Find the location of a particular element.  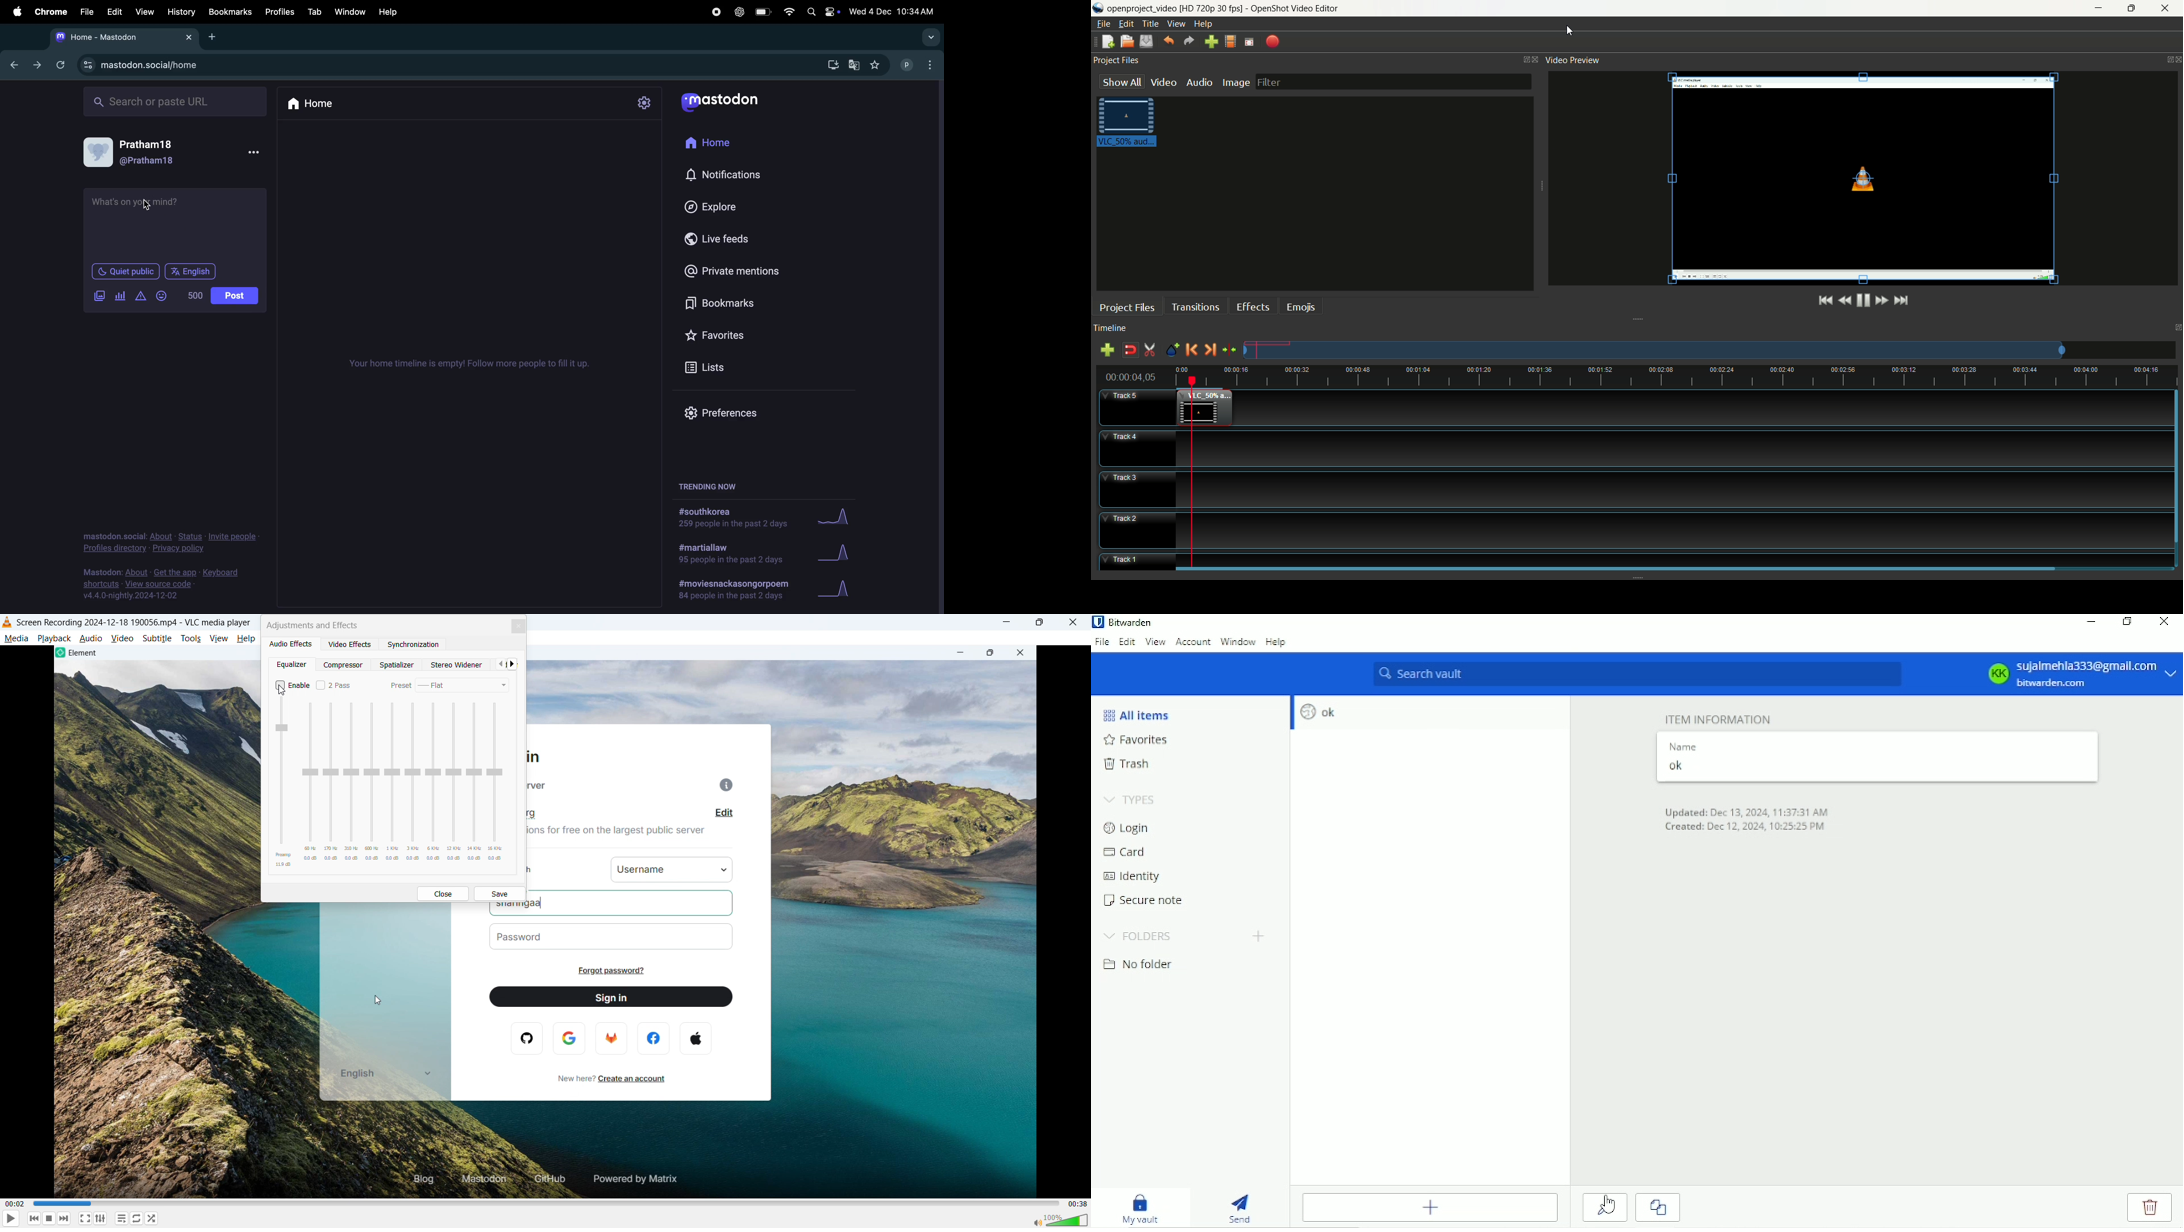

apple widgets is located at coordinates (821, 12).